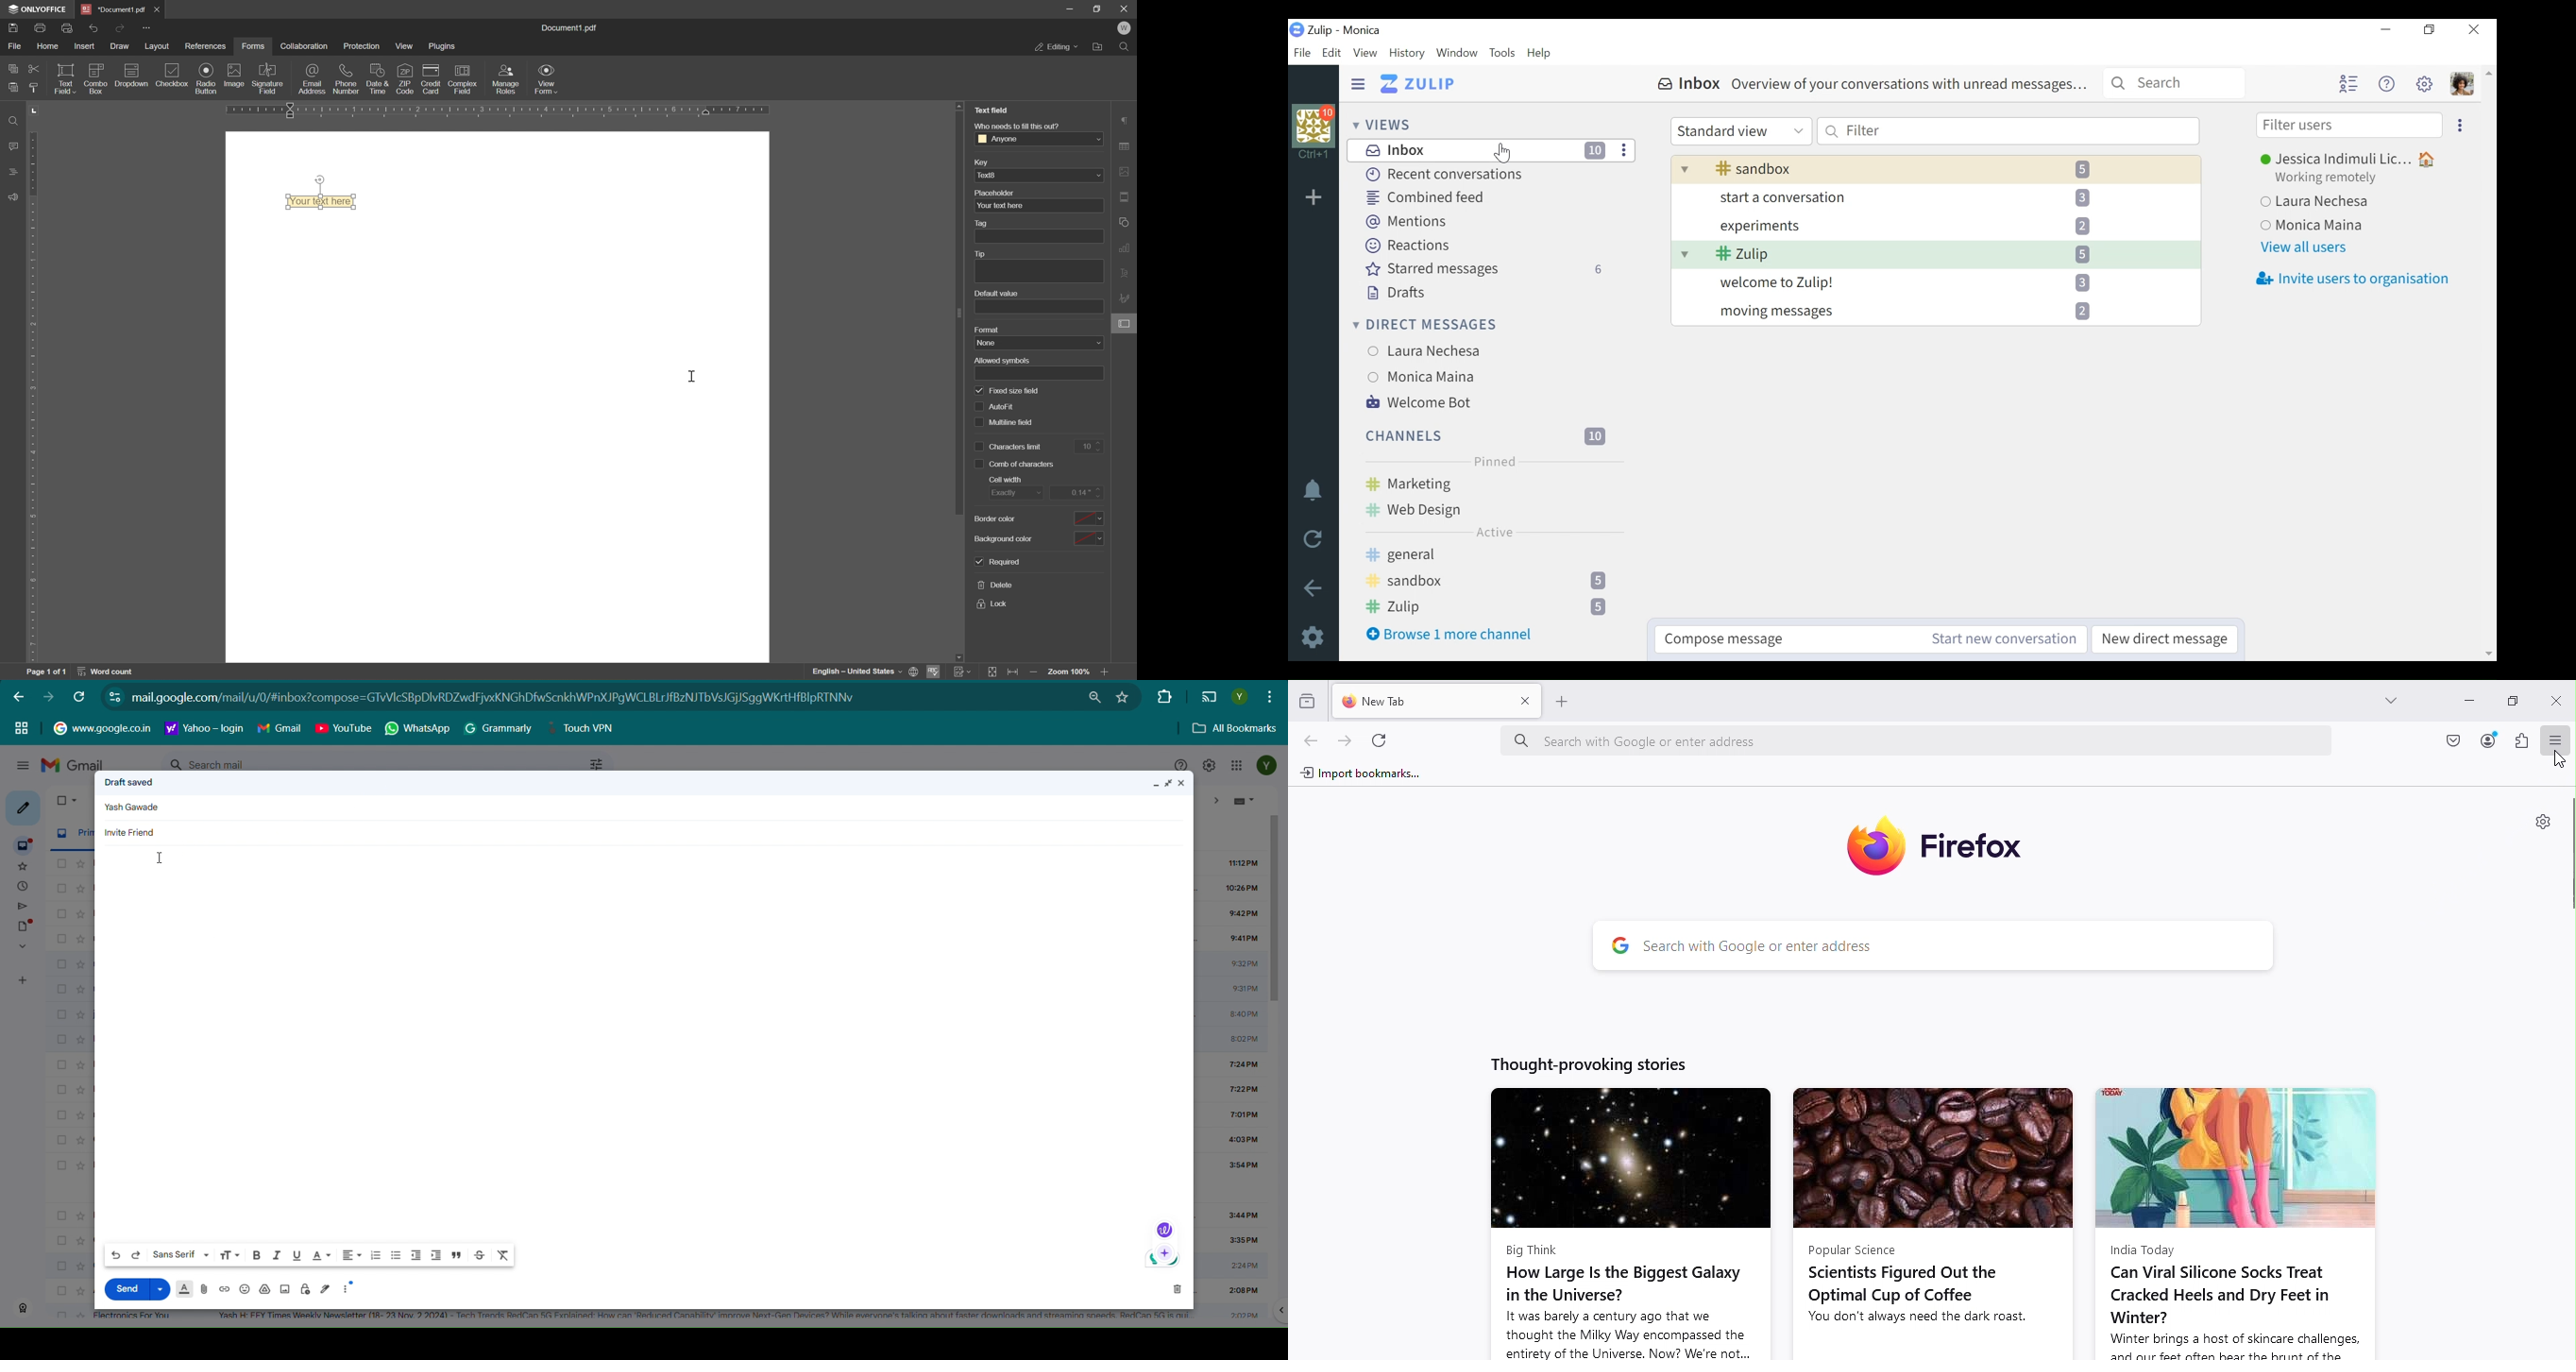  I want to click on news article by india today, so click(2235, 1222).